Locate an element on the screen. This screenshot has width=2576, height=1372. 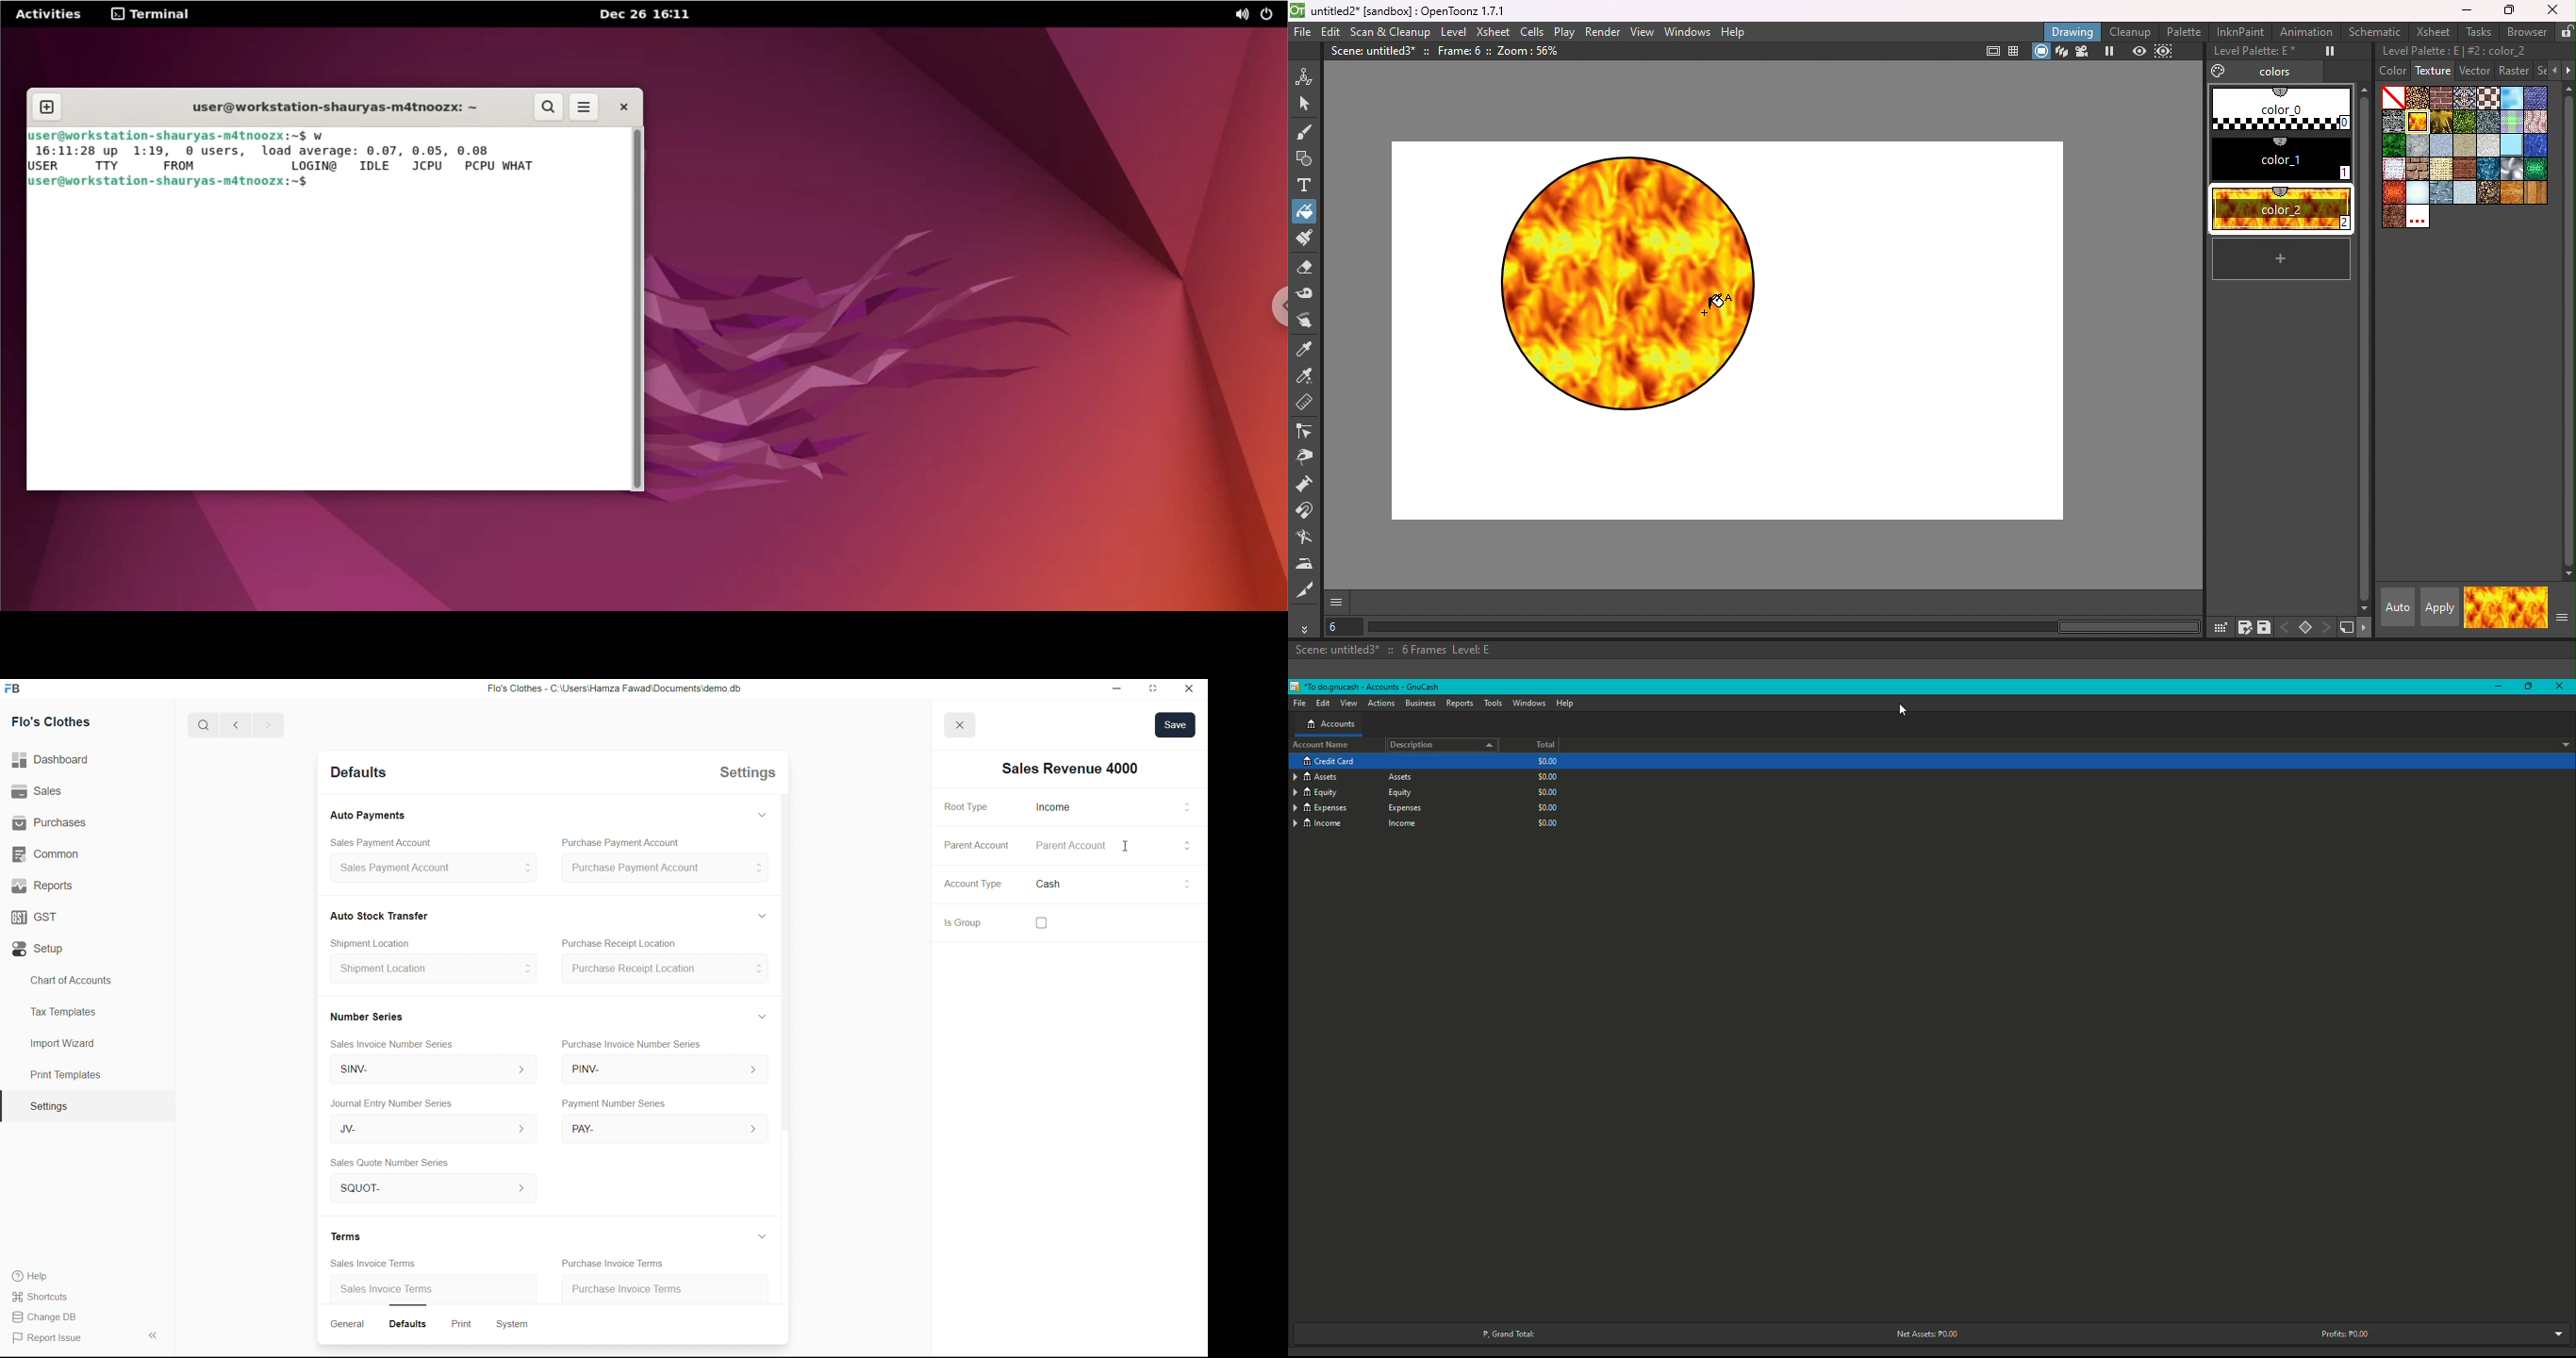
Grass.bmp is located at coordinates (2466, 122).